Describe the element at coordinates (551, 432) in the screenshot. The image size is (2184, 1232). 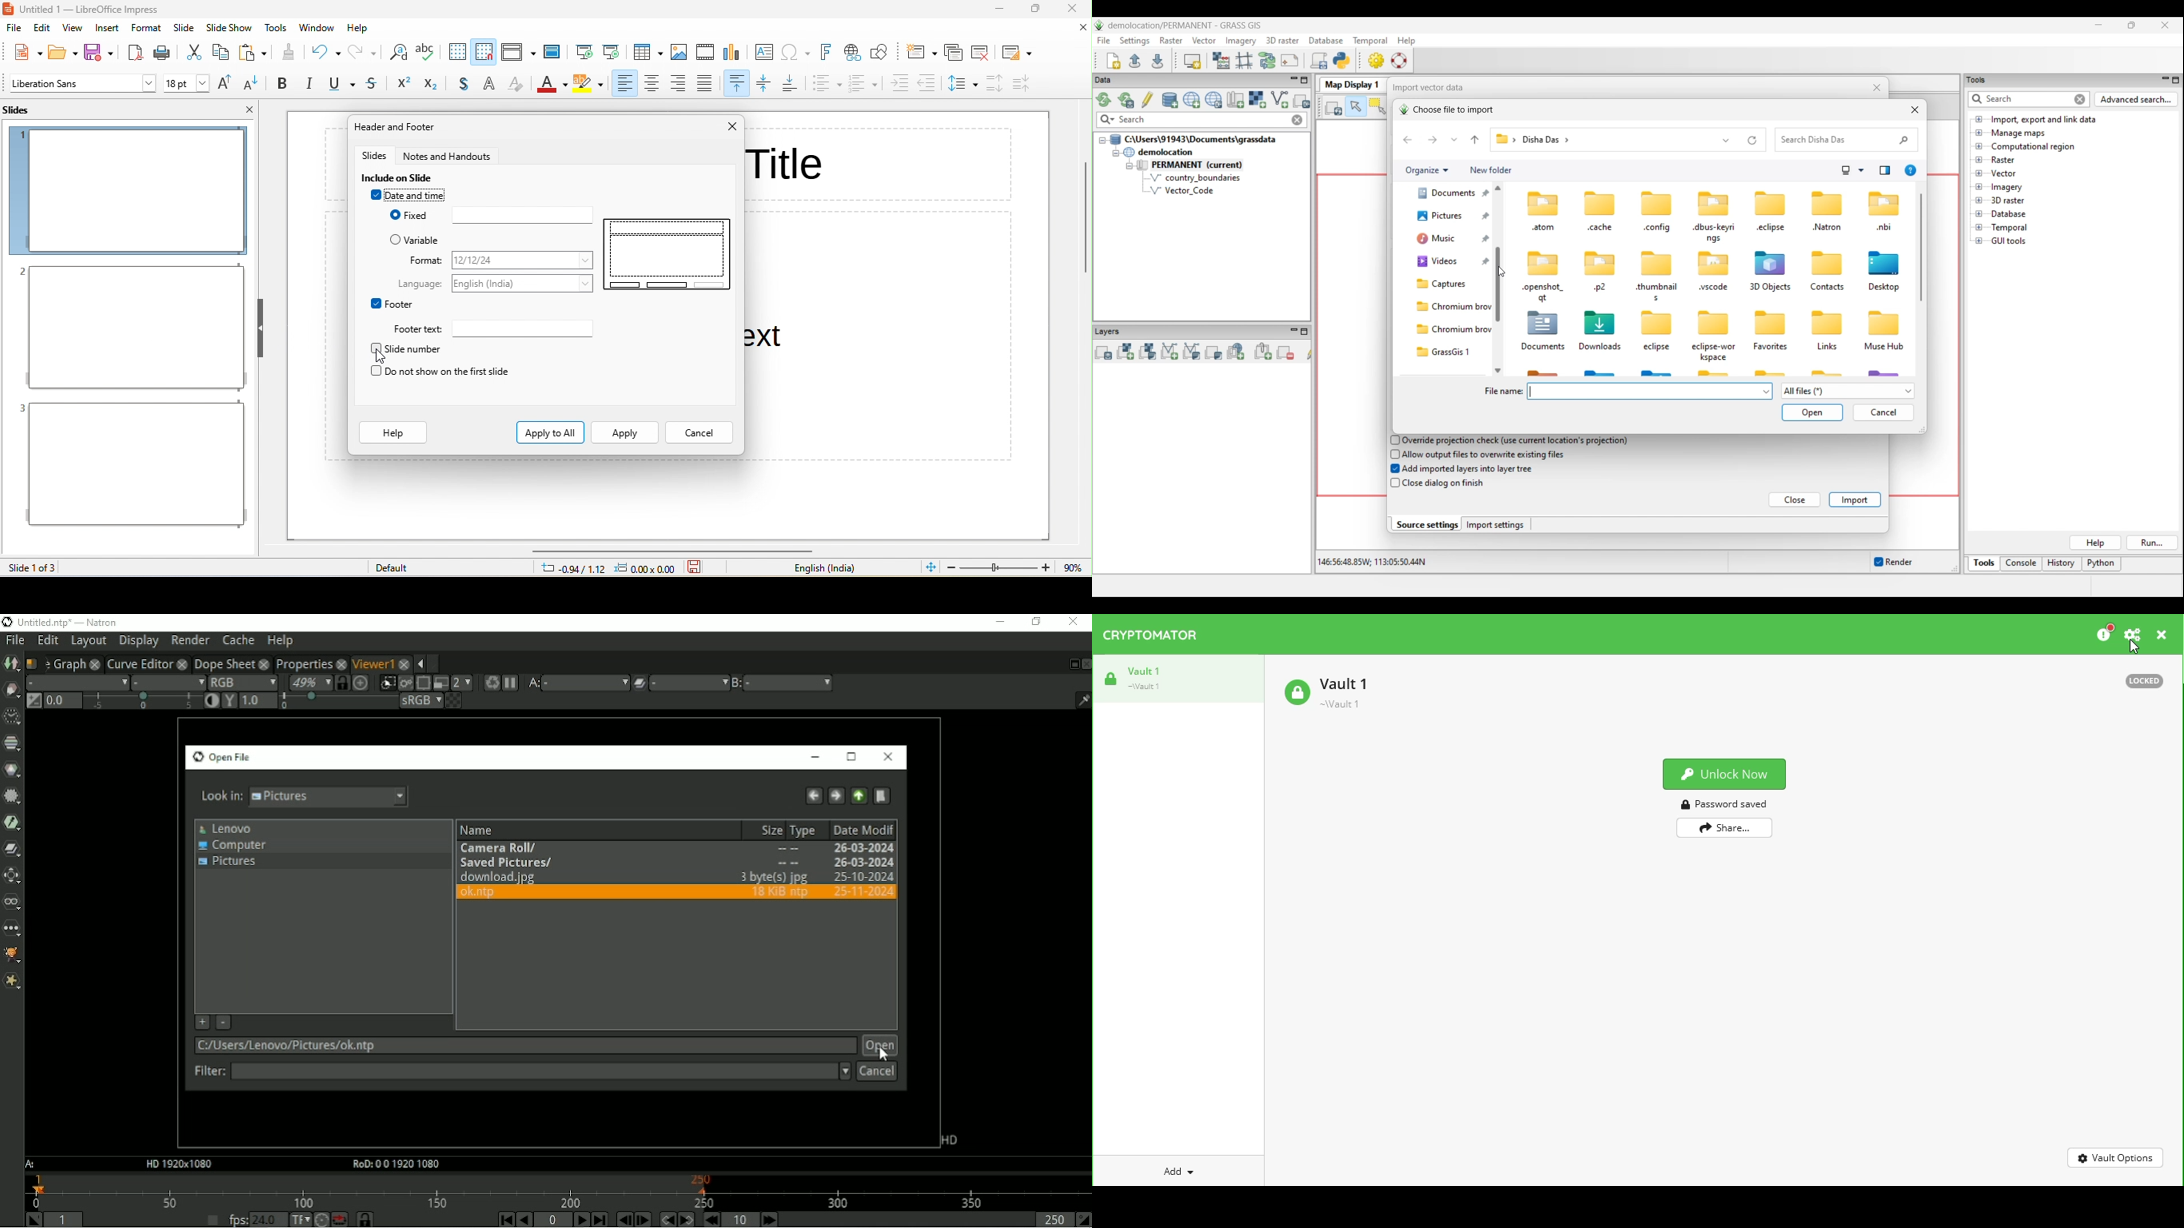
I see `apply to all` at that location.